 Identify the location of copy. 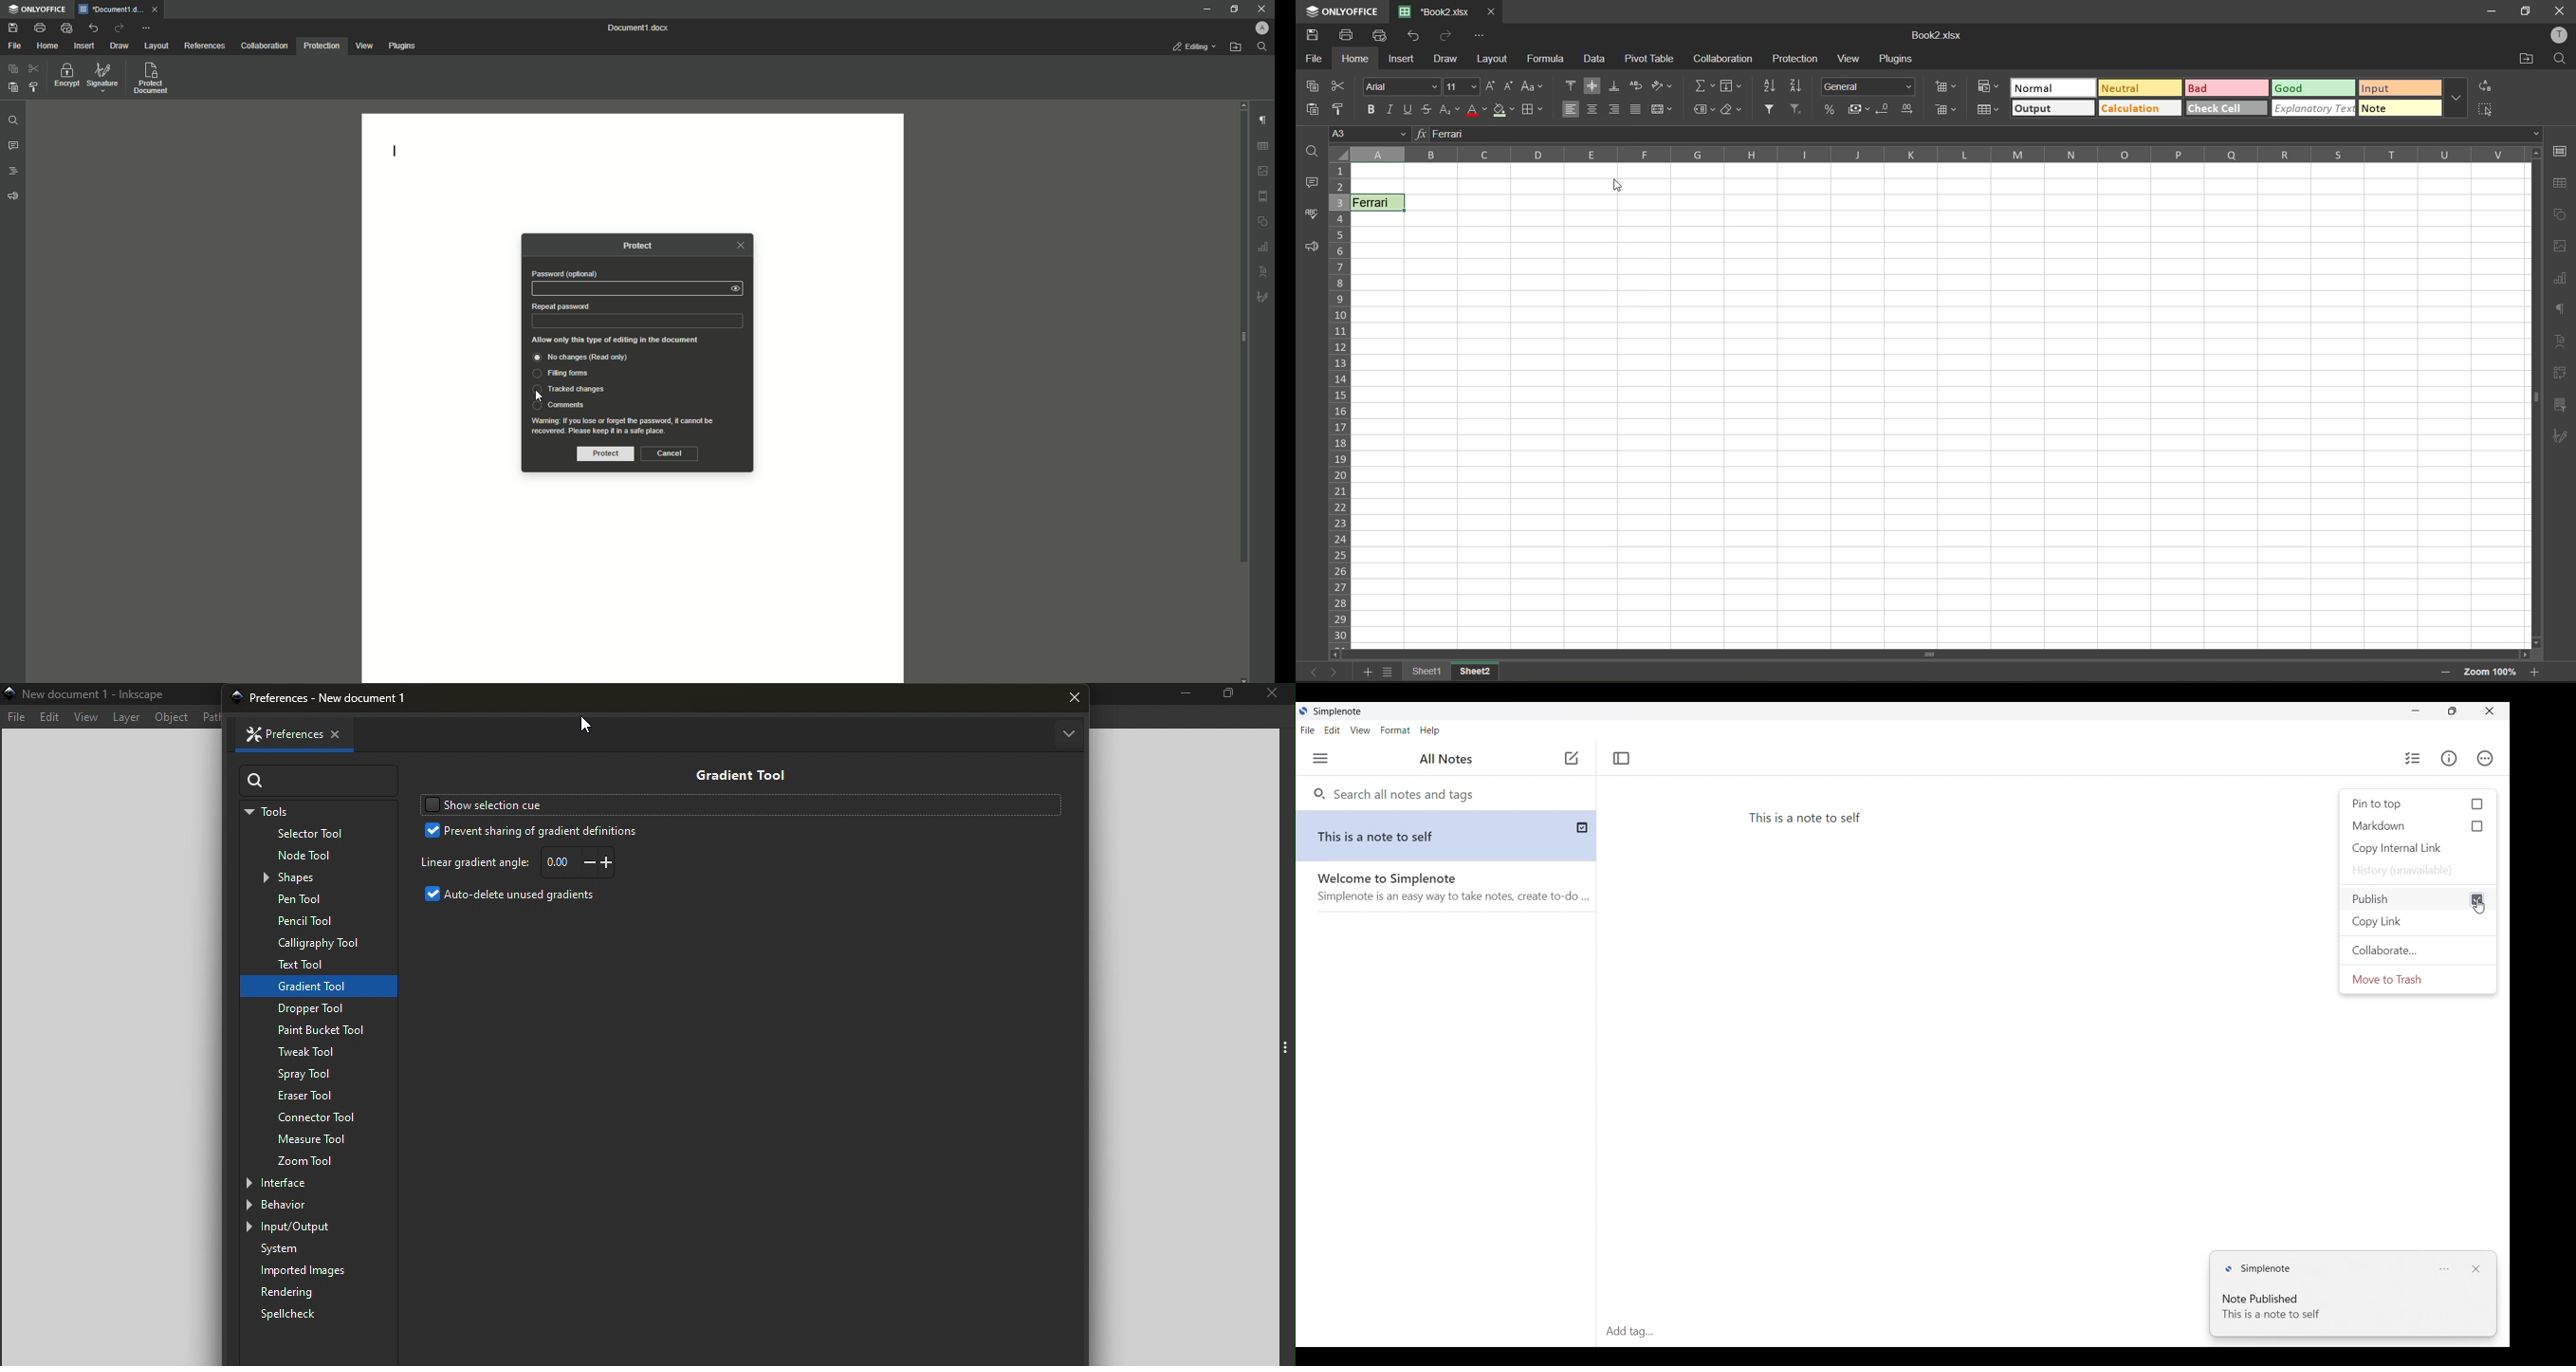
(1312, 86).